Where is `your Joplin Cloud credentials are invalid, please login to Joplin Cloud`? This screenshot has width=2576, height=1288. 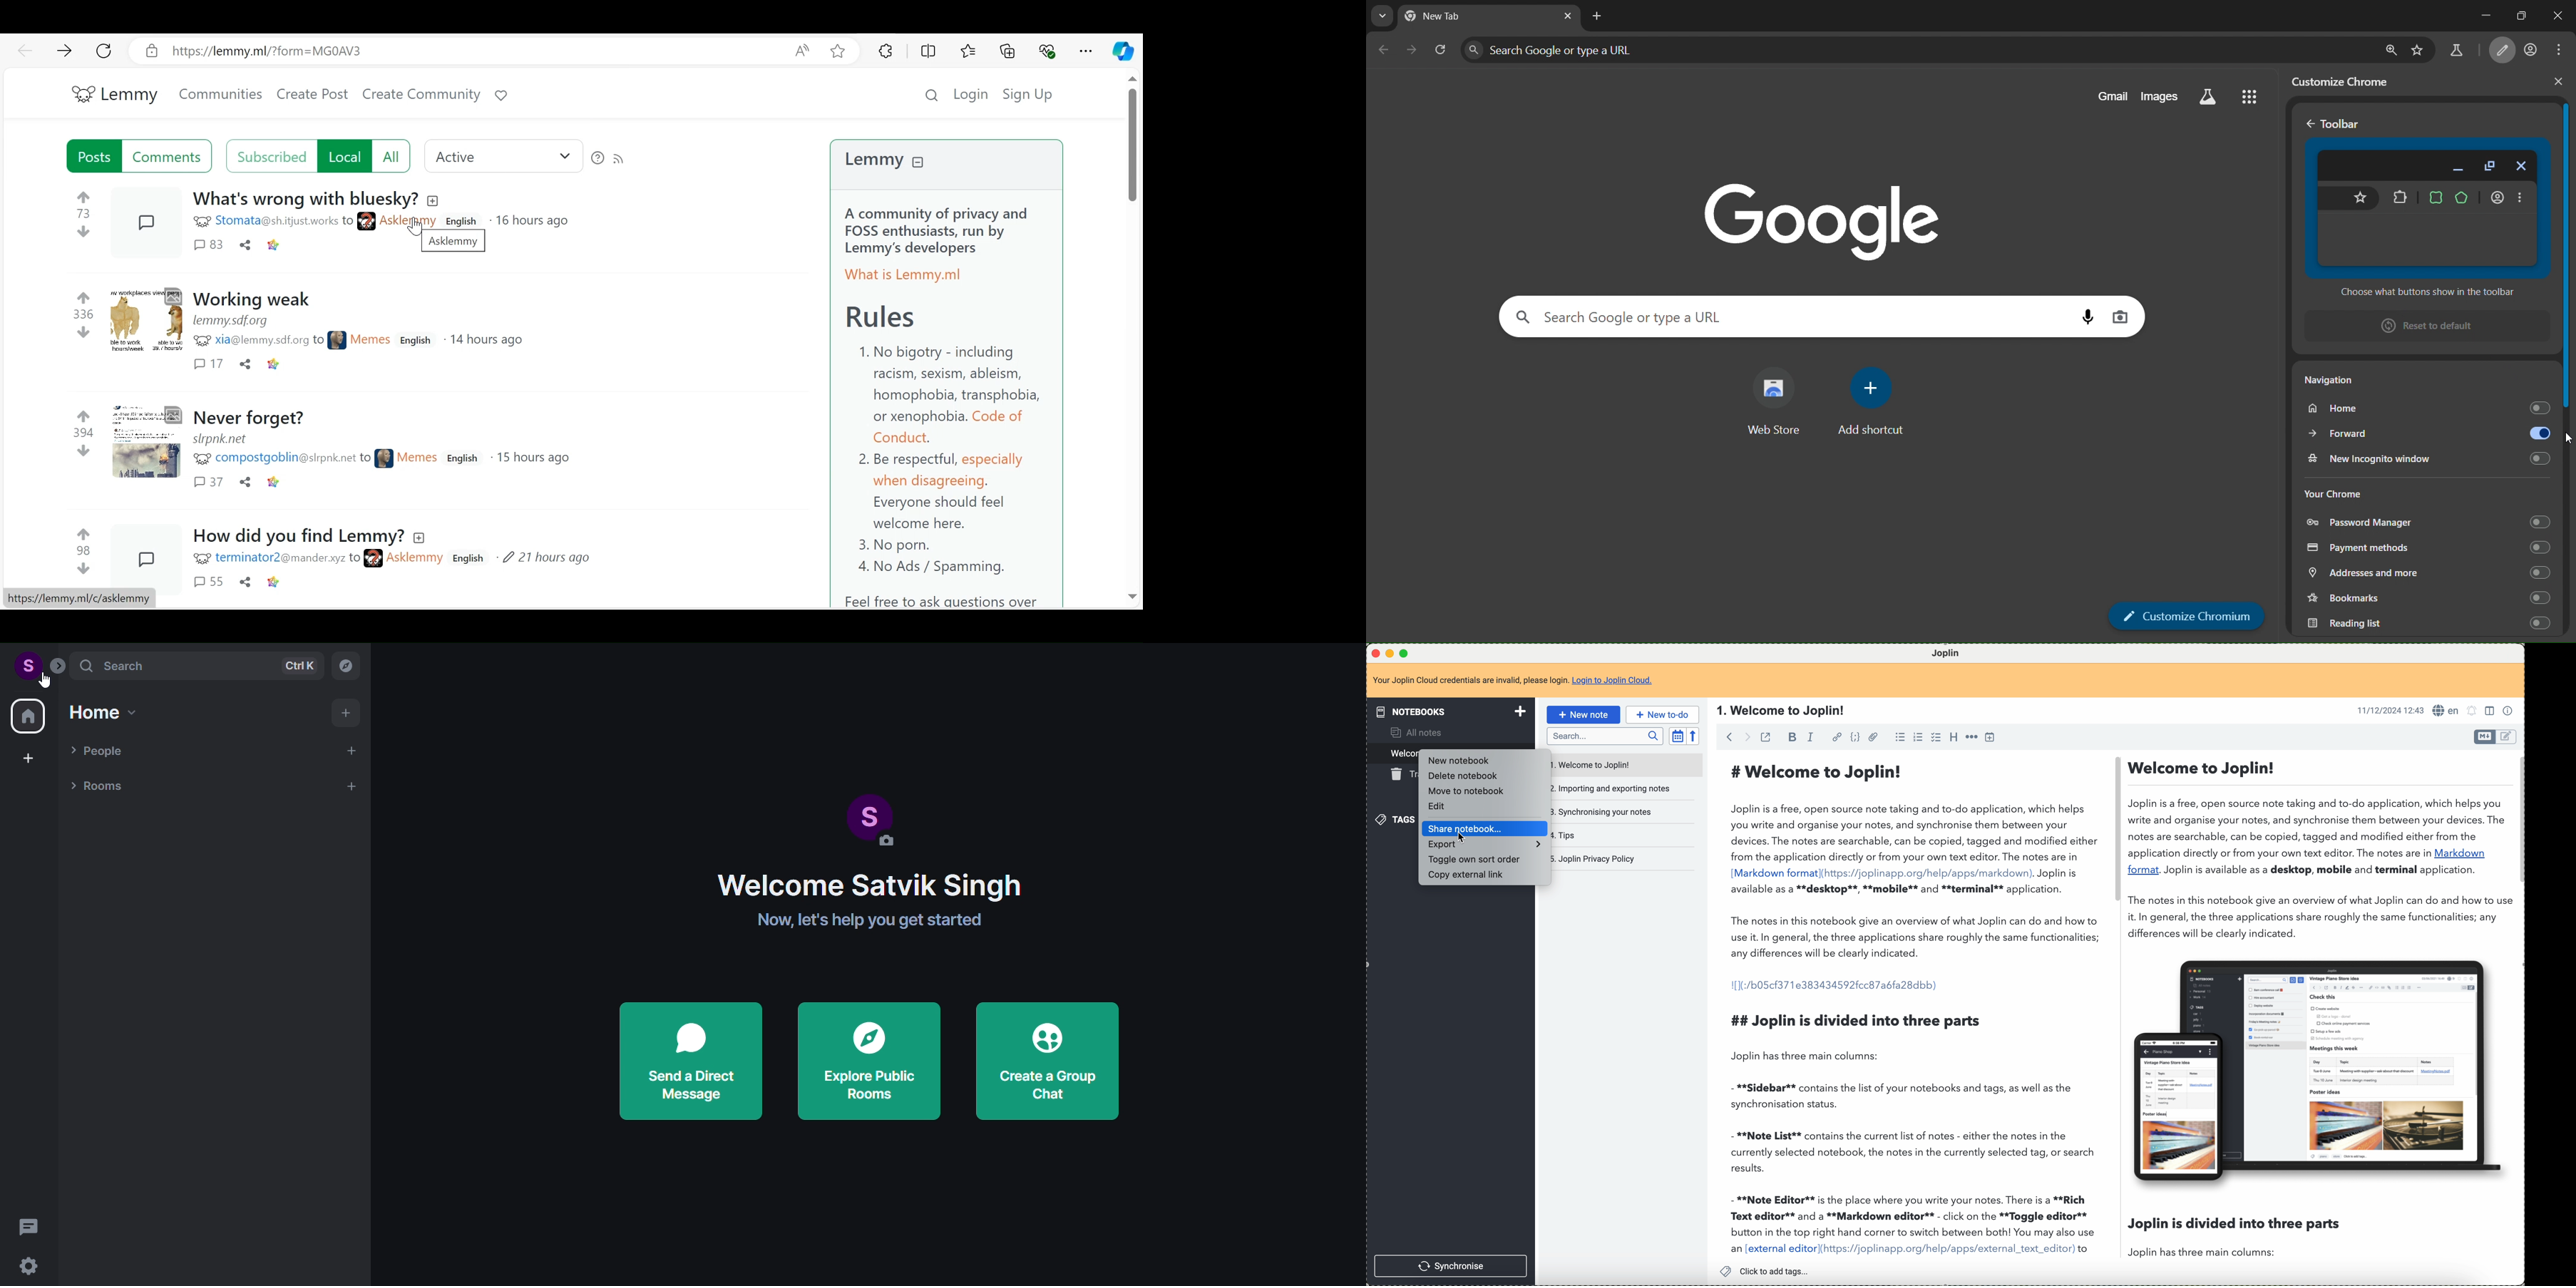
your Joplin Cloud credentials are invalid, please login to Joplin Cloud is located at coordinates (1513, 683).